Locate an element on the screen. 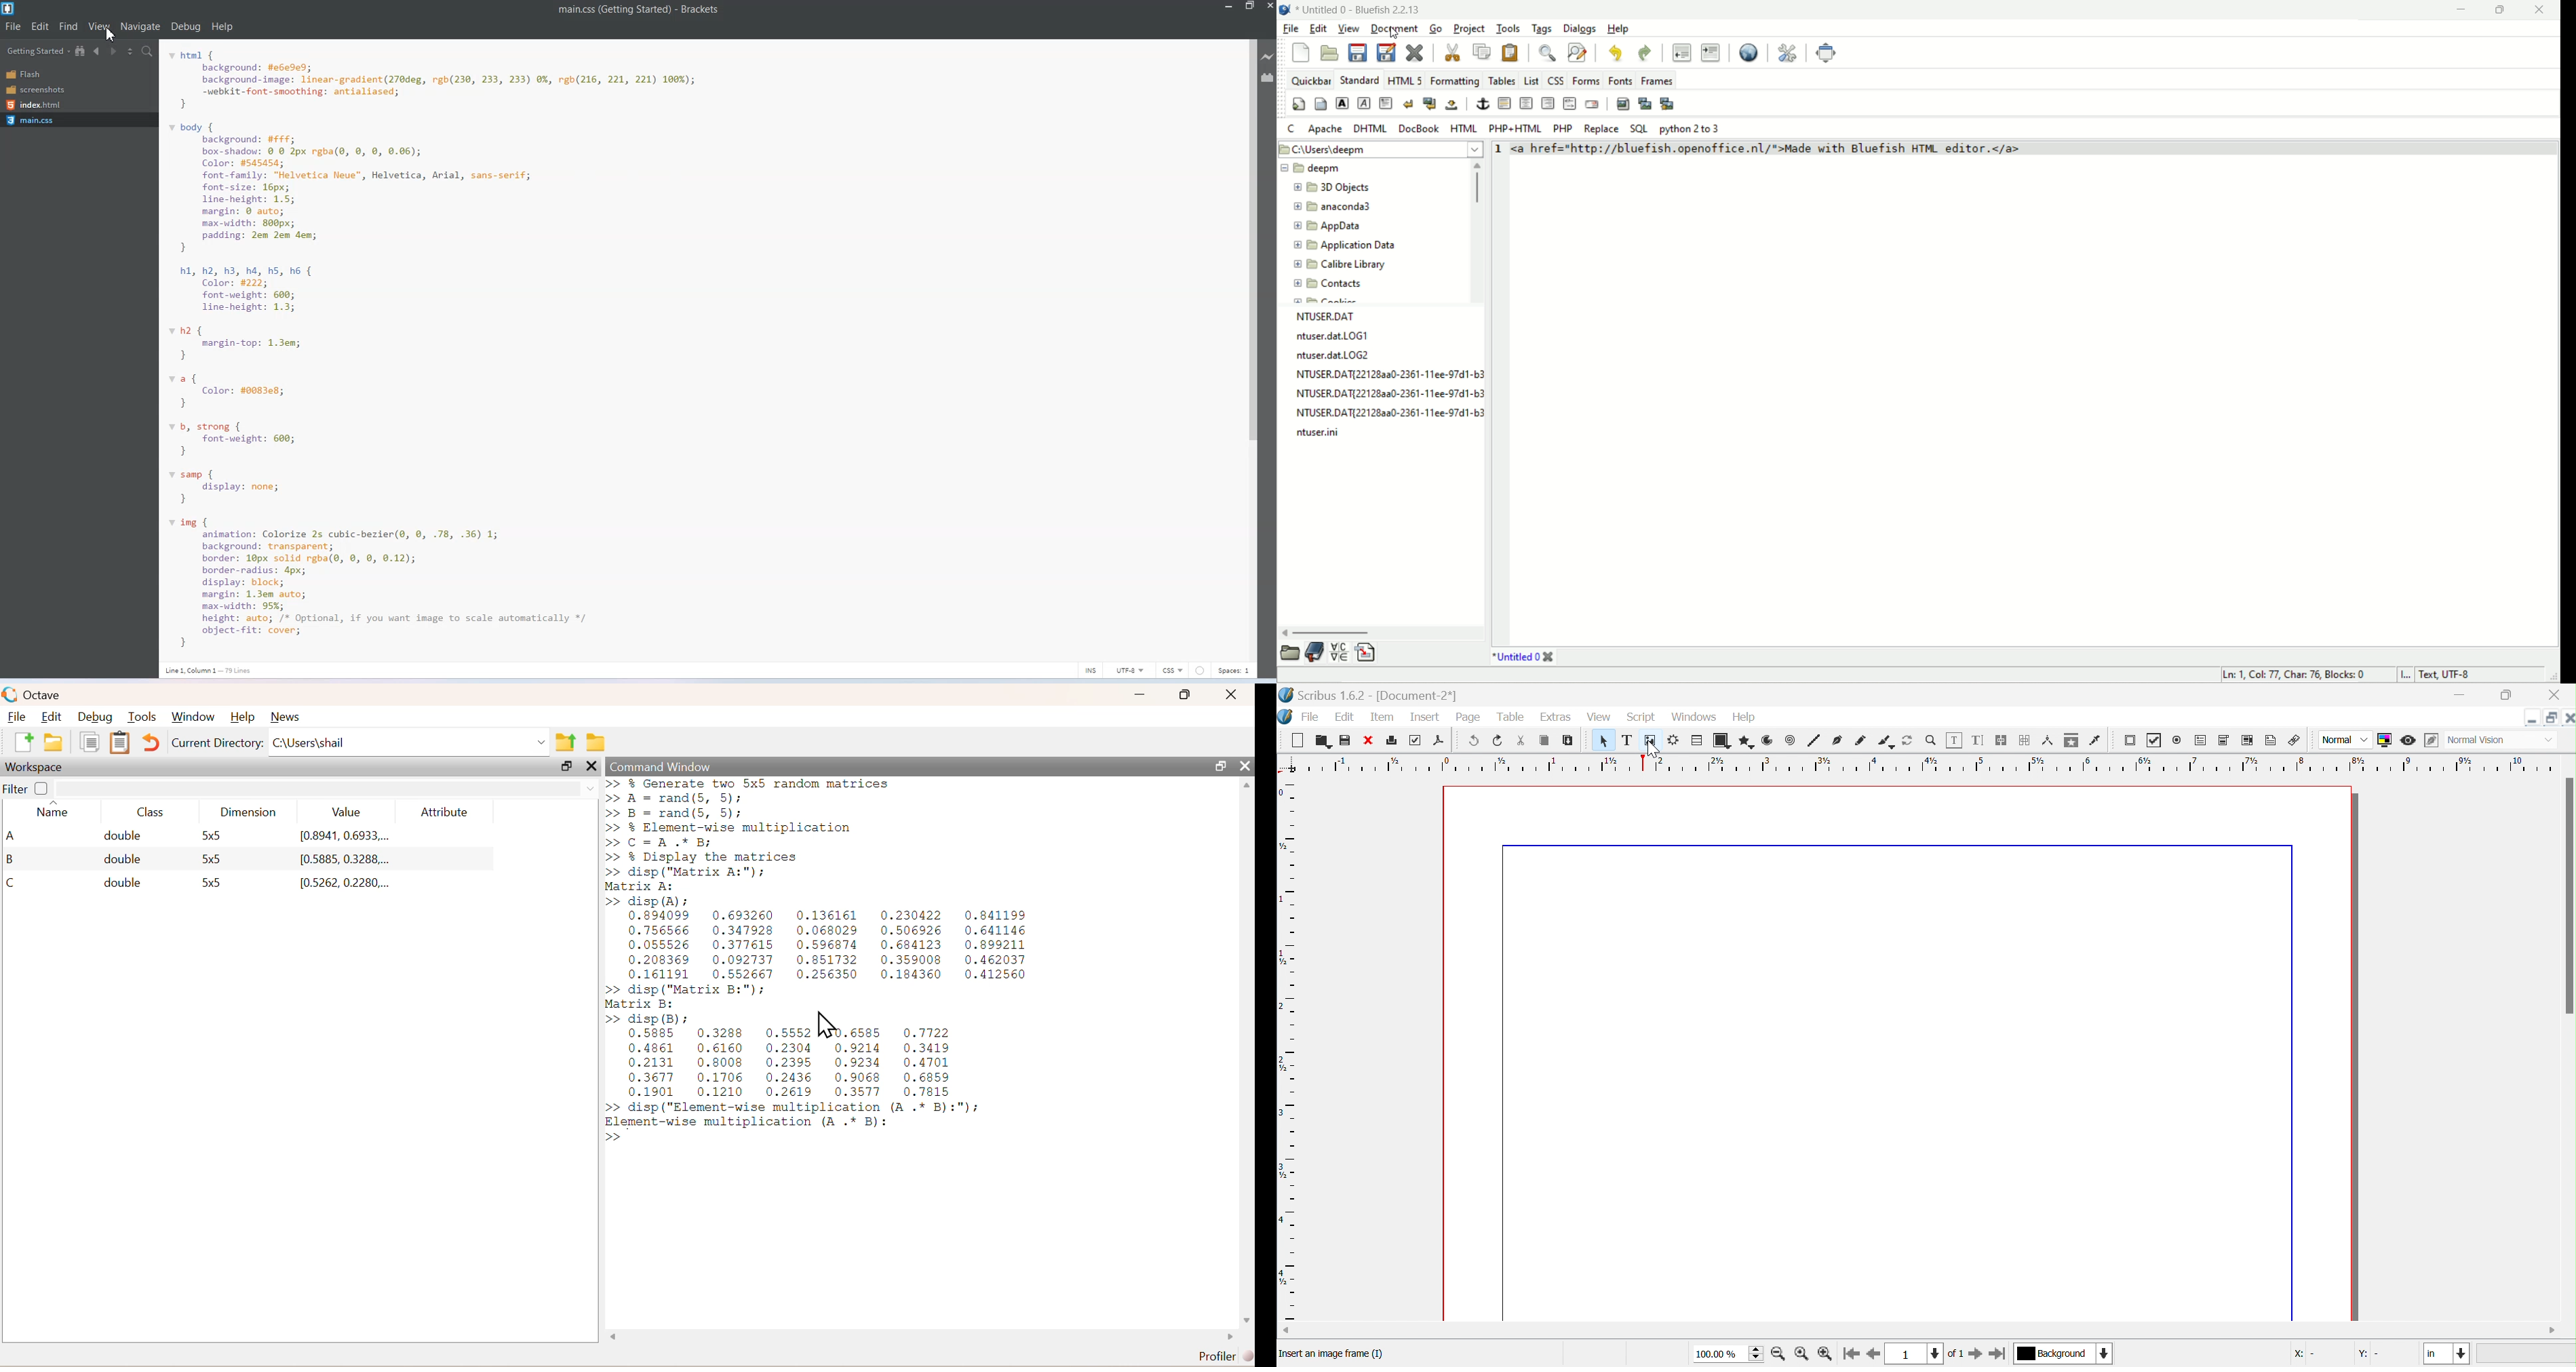 The height and width of the screenshot is (1372, 2576). view is located at coordinates (1349, 30).